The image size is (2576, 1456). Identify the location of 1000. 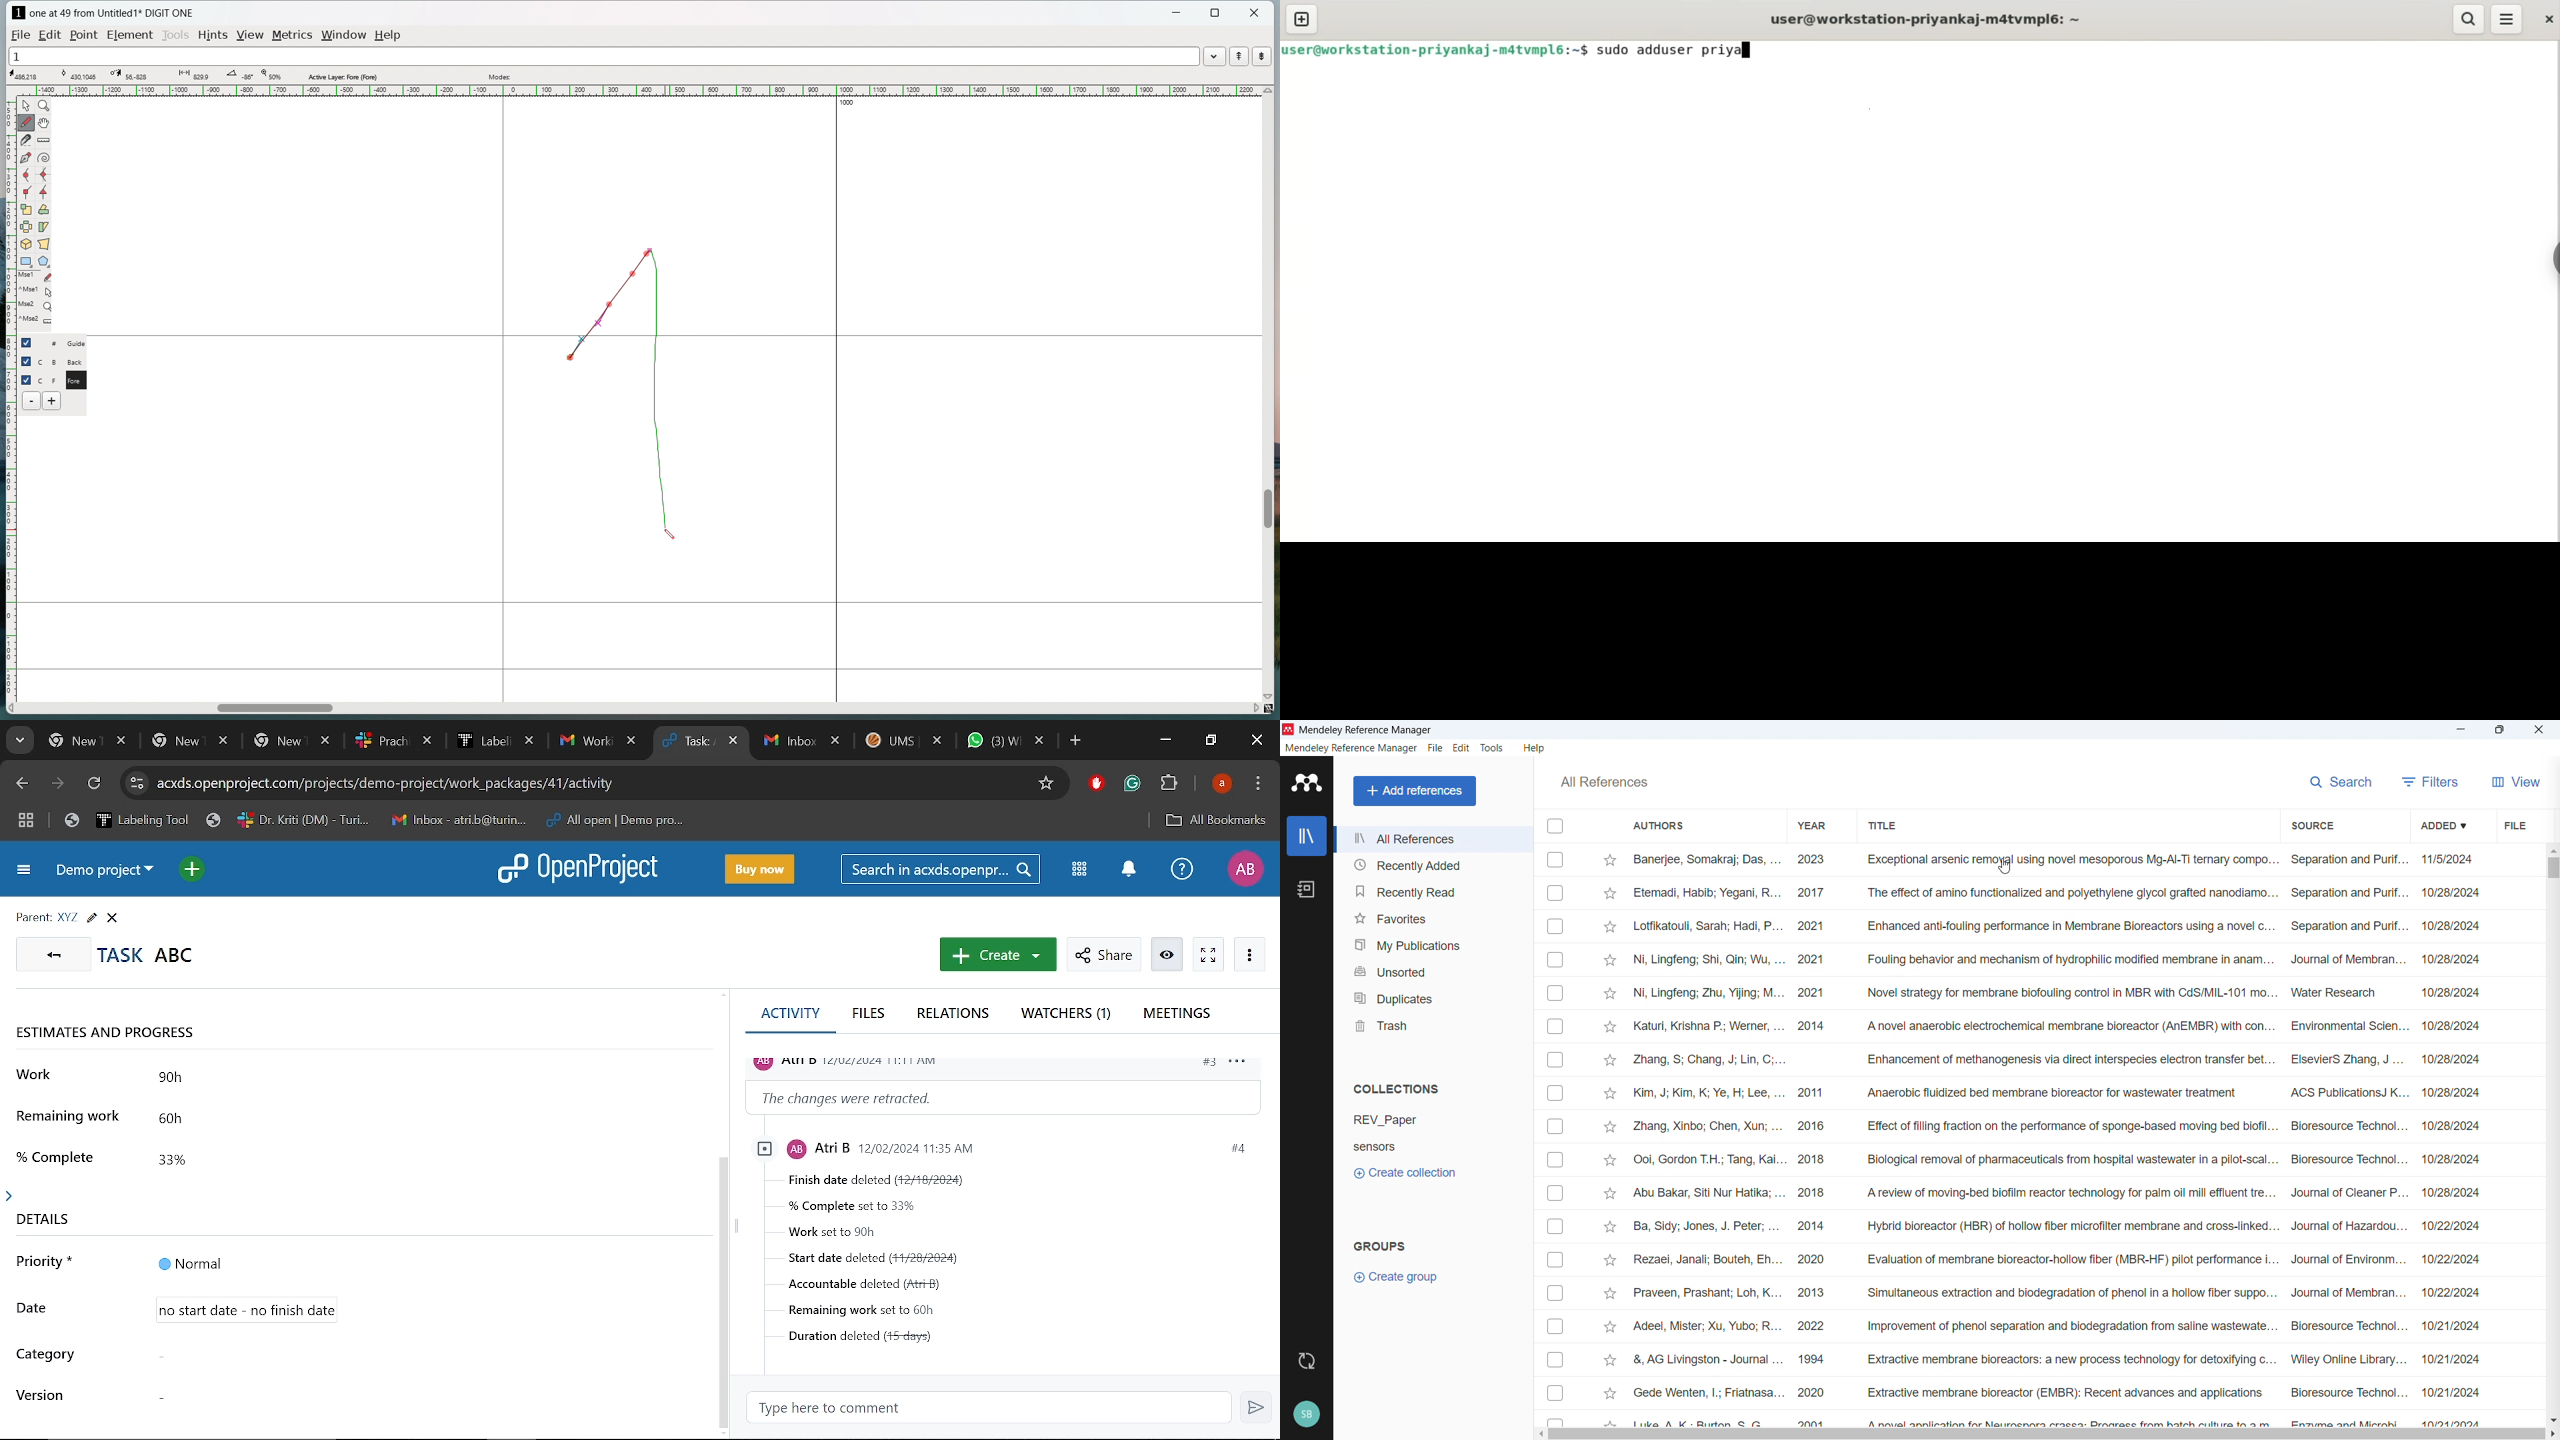
(853, 104).